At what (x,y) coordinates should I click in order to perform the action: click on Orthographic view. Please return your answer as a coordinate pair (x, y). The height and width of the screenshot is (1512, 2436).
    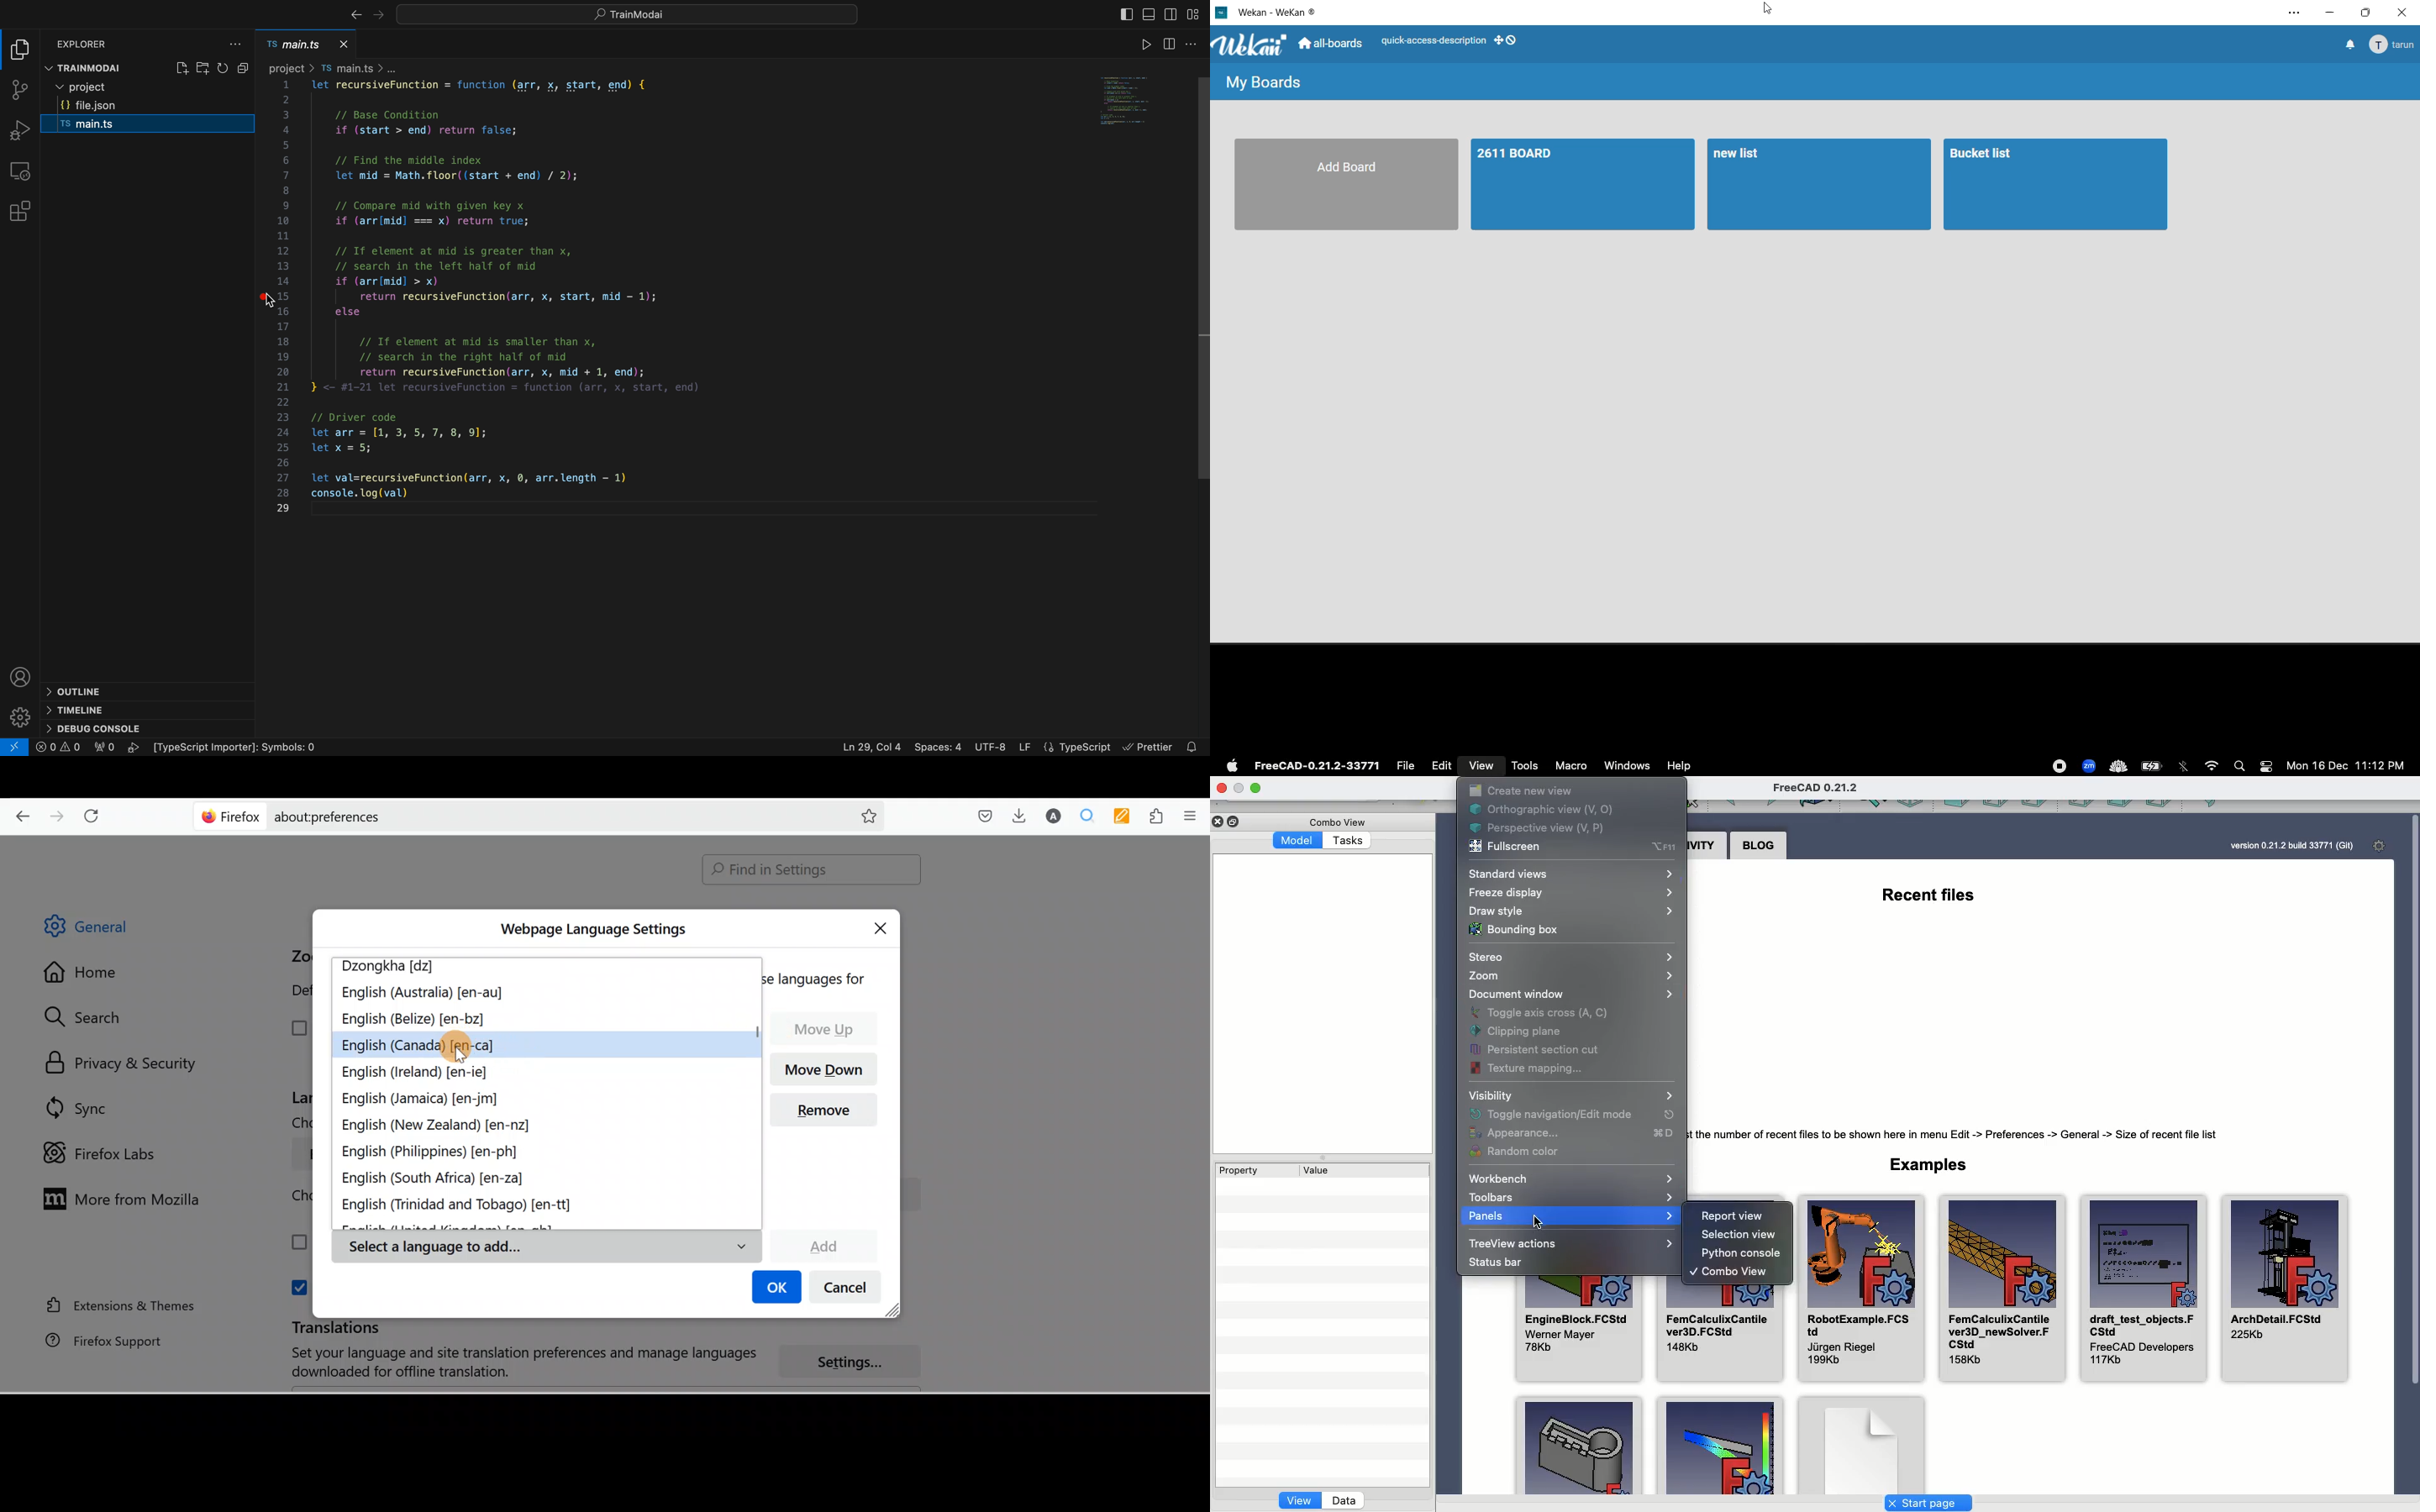
    Looking at the image, I should click on (1566, 808).